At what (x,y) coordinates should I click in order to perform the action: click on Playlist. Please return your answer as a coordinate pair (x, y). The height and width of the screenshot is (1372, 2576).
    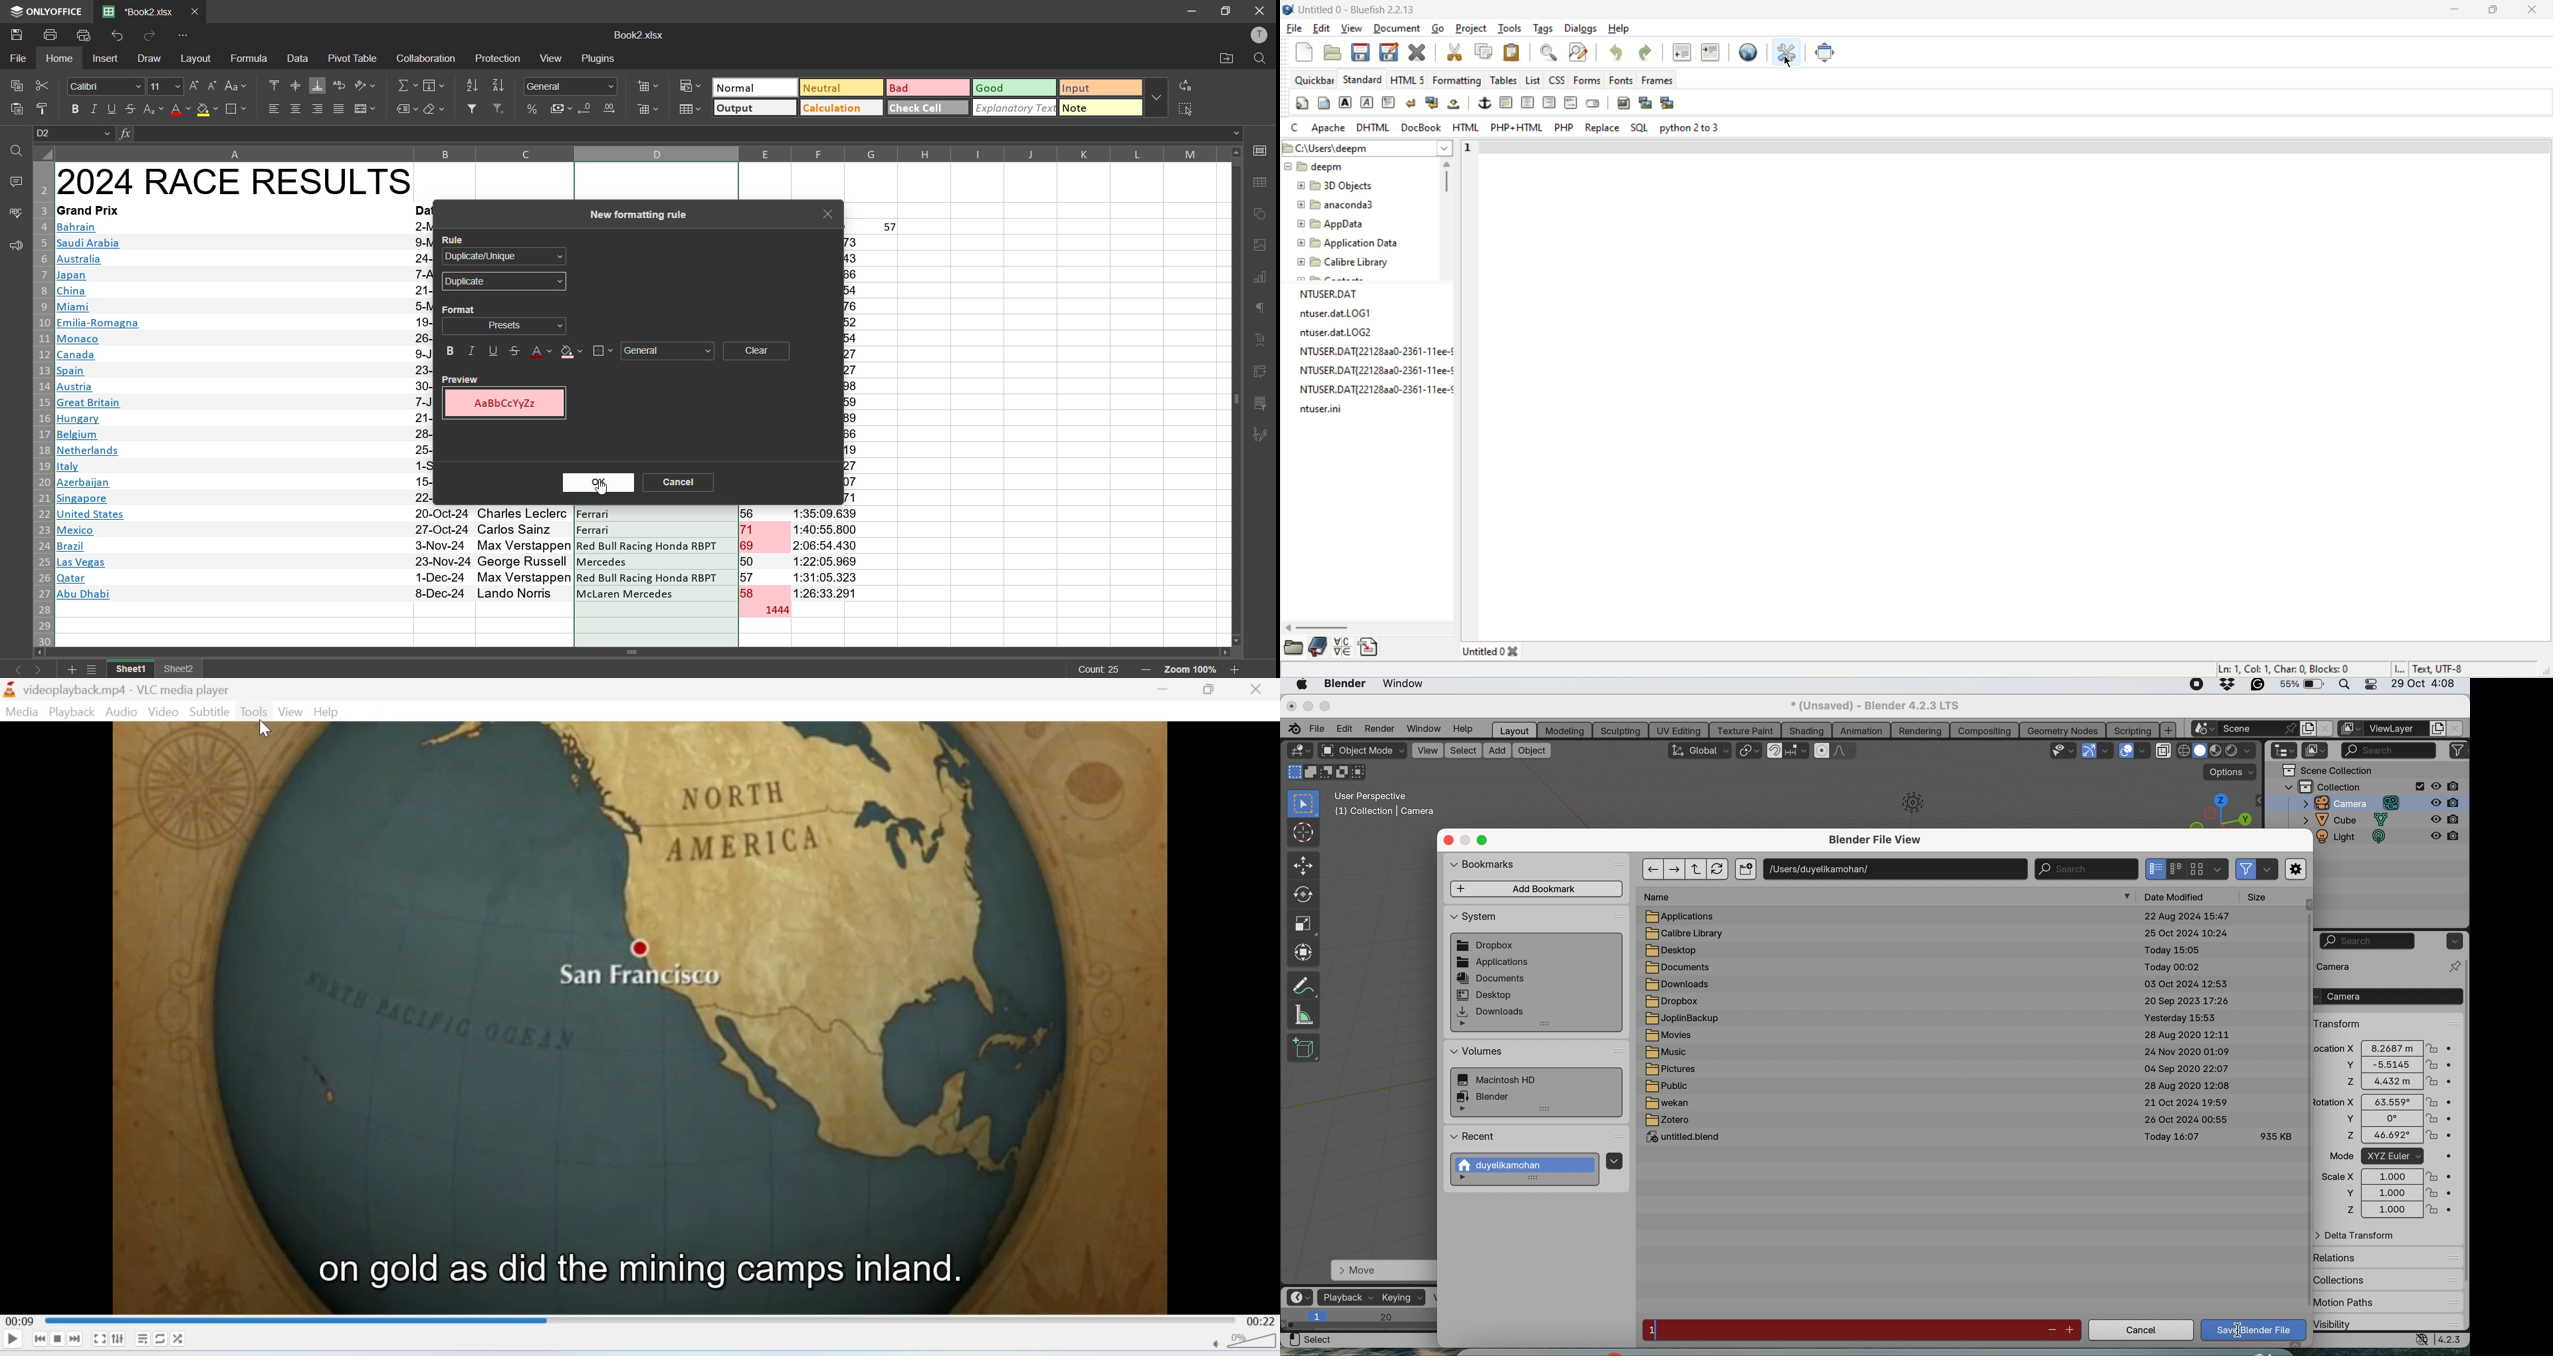
    Looking at the image, I should click on (143, 1339).